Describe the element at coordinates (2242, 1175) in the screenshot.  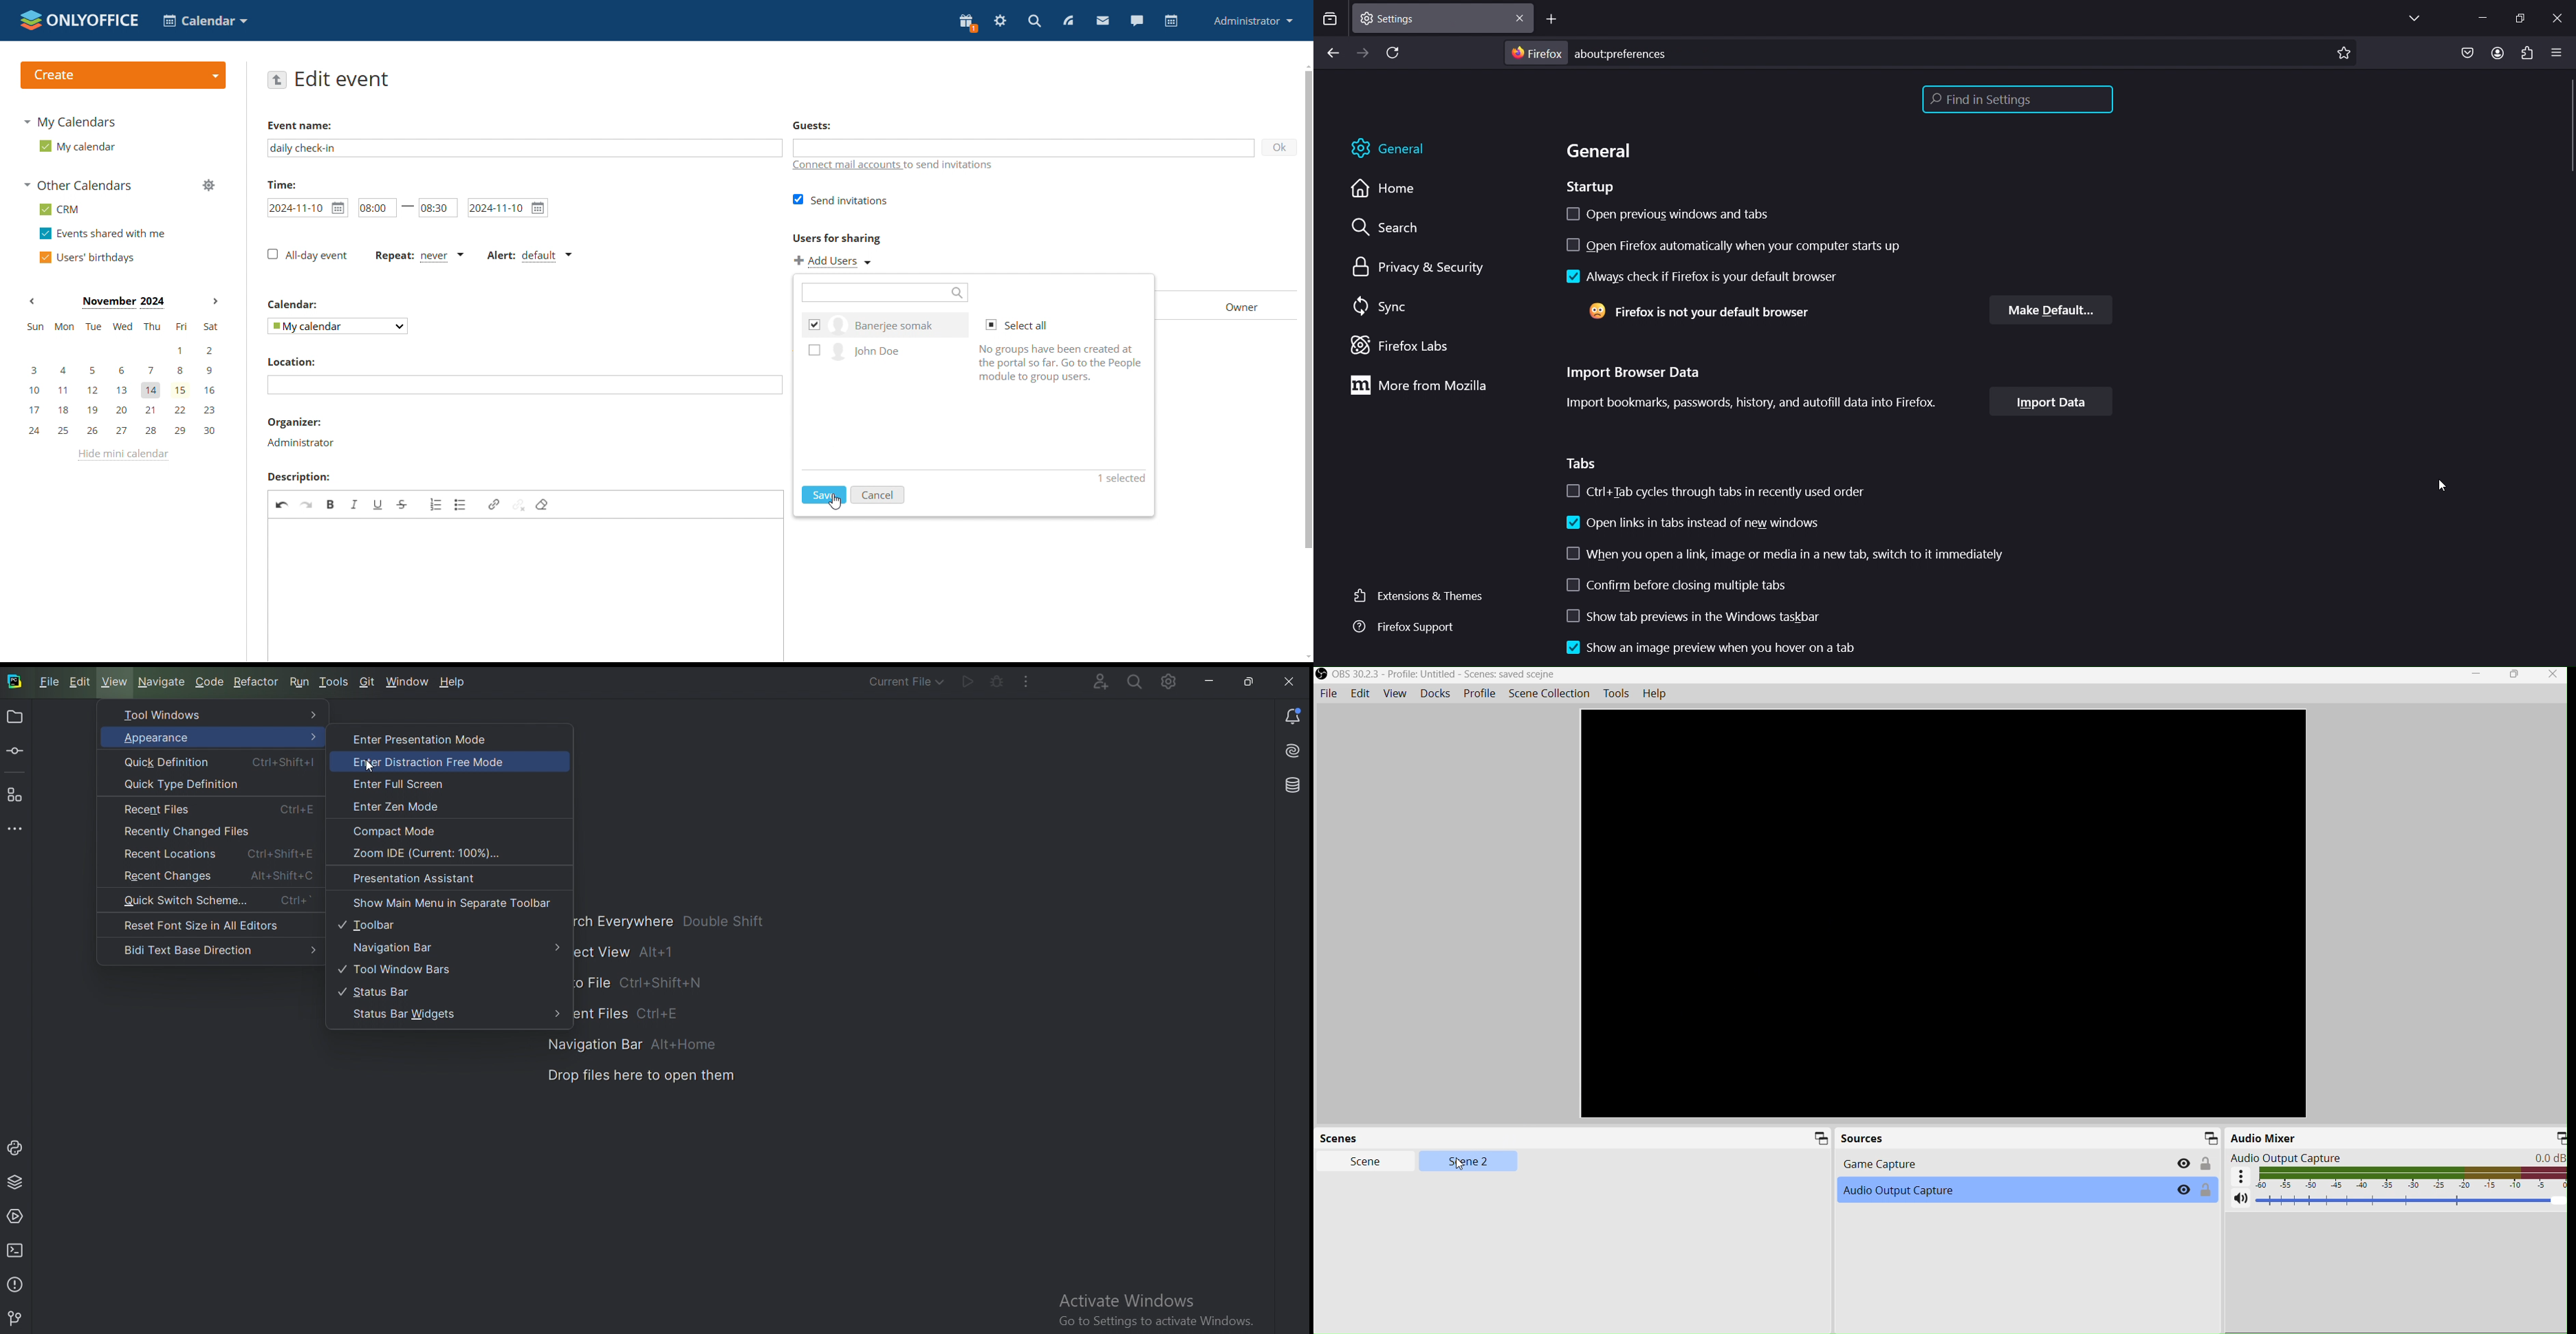
I see `Advance audio setting` at that location.